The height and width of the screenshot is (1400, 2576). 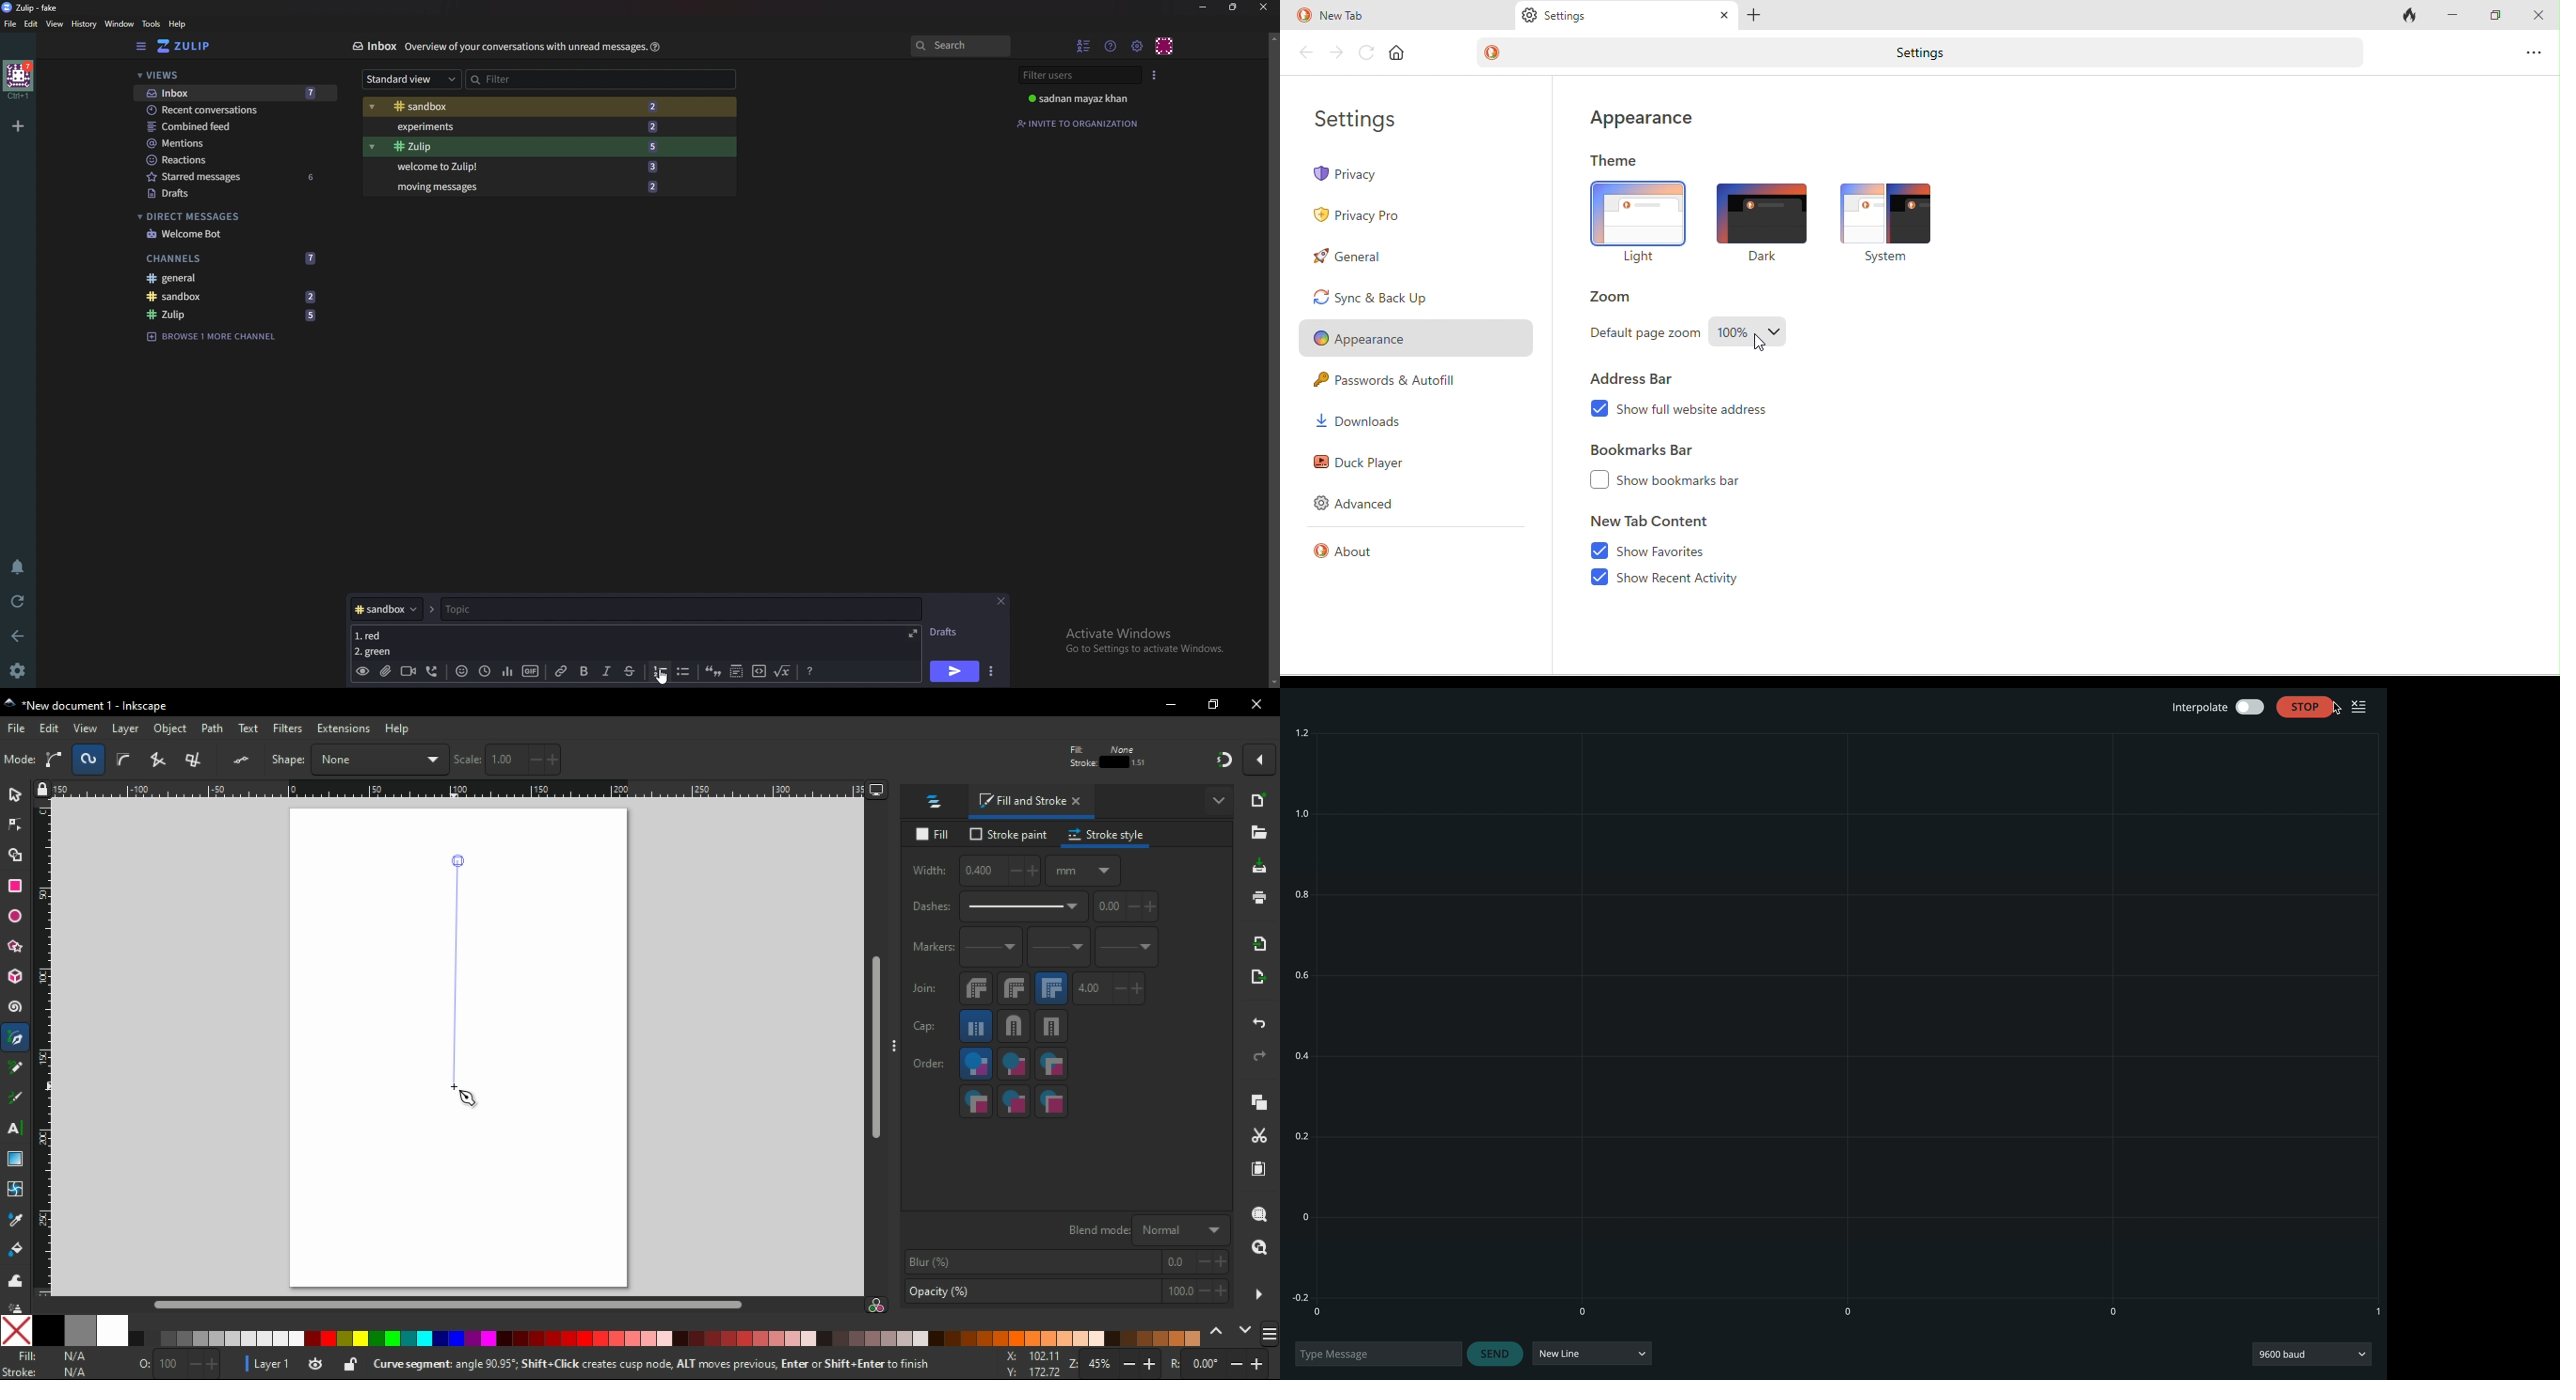 What do you see at coordinates (911, 632) in the screenshot?
I see `Expand` at bounding box center [911, 632].